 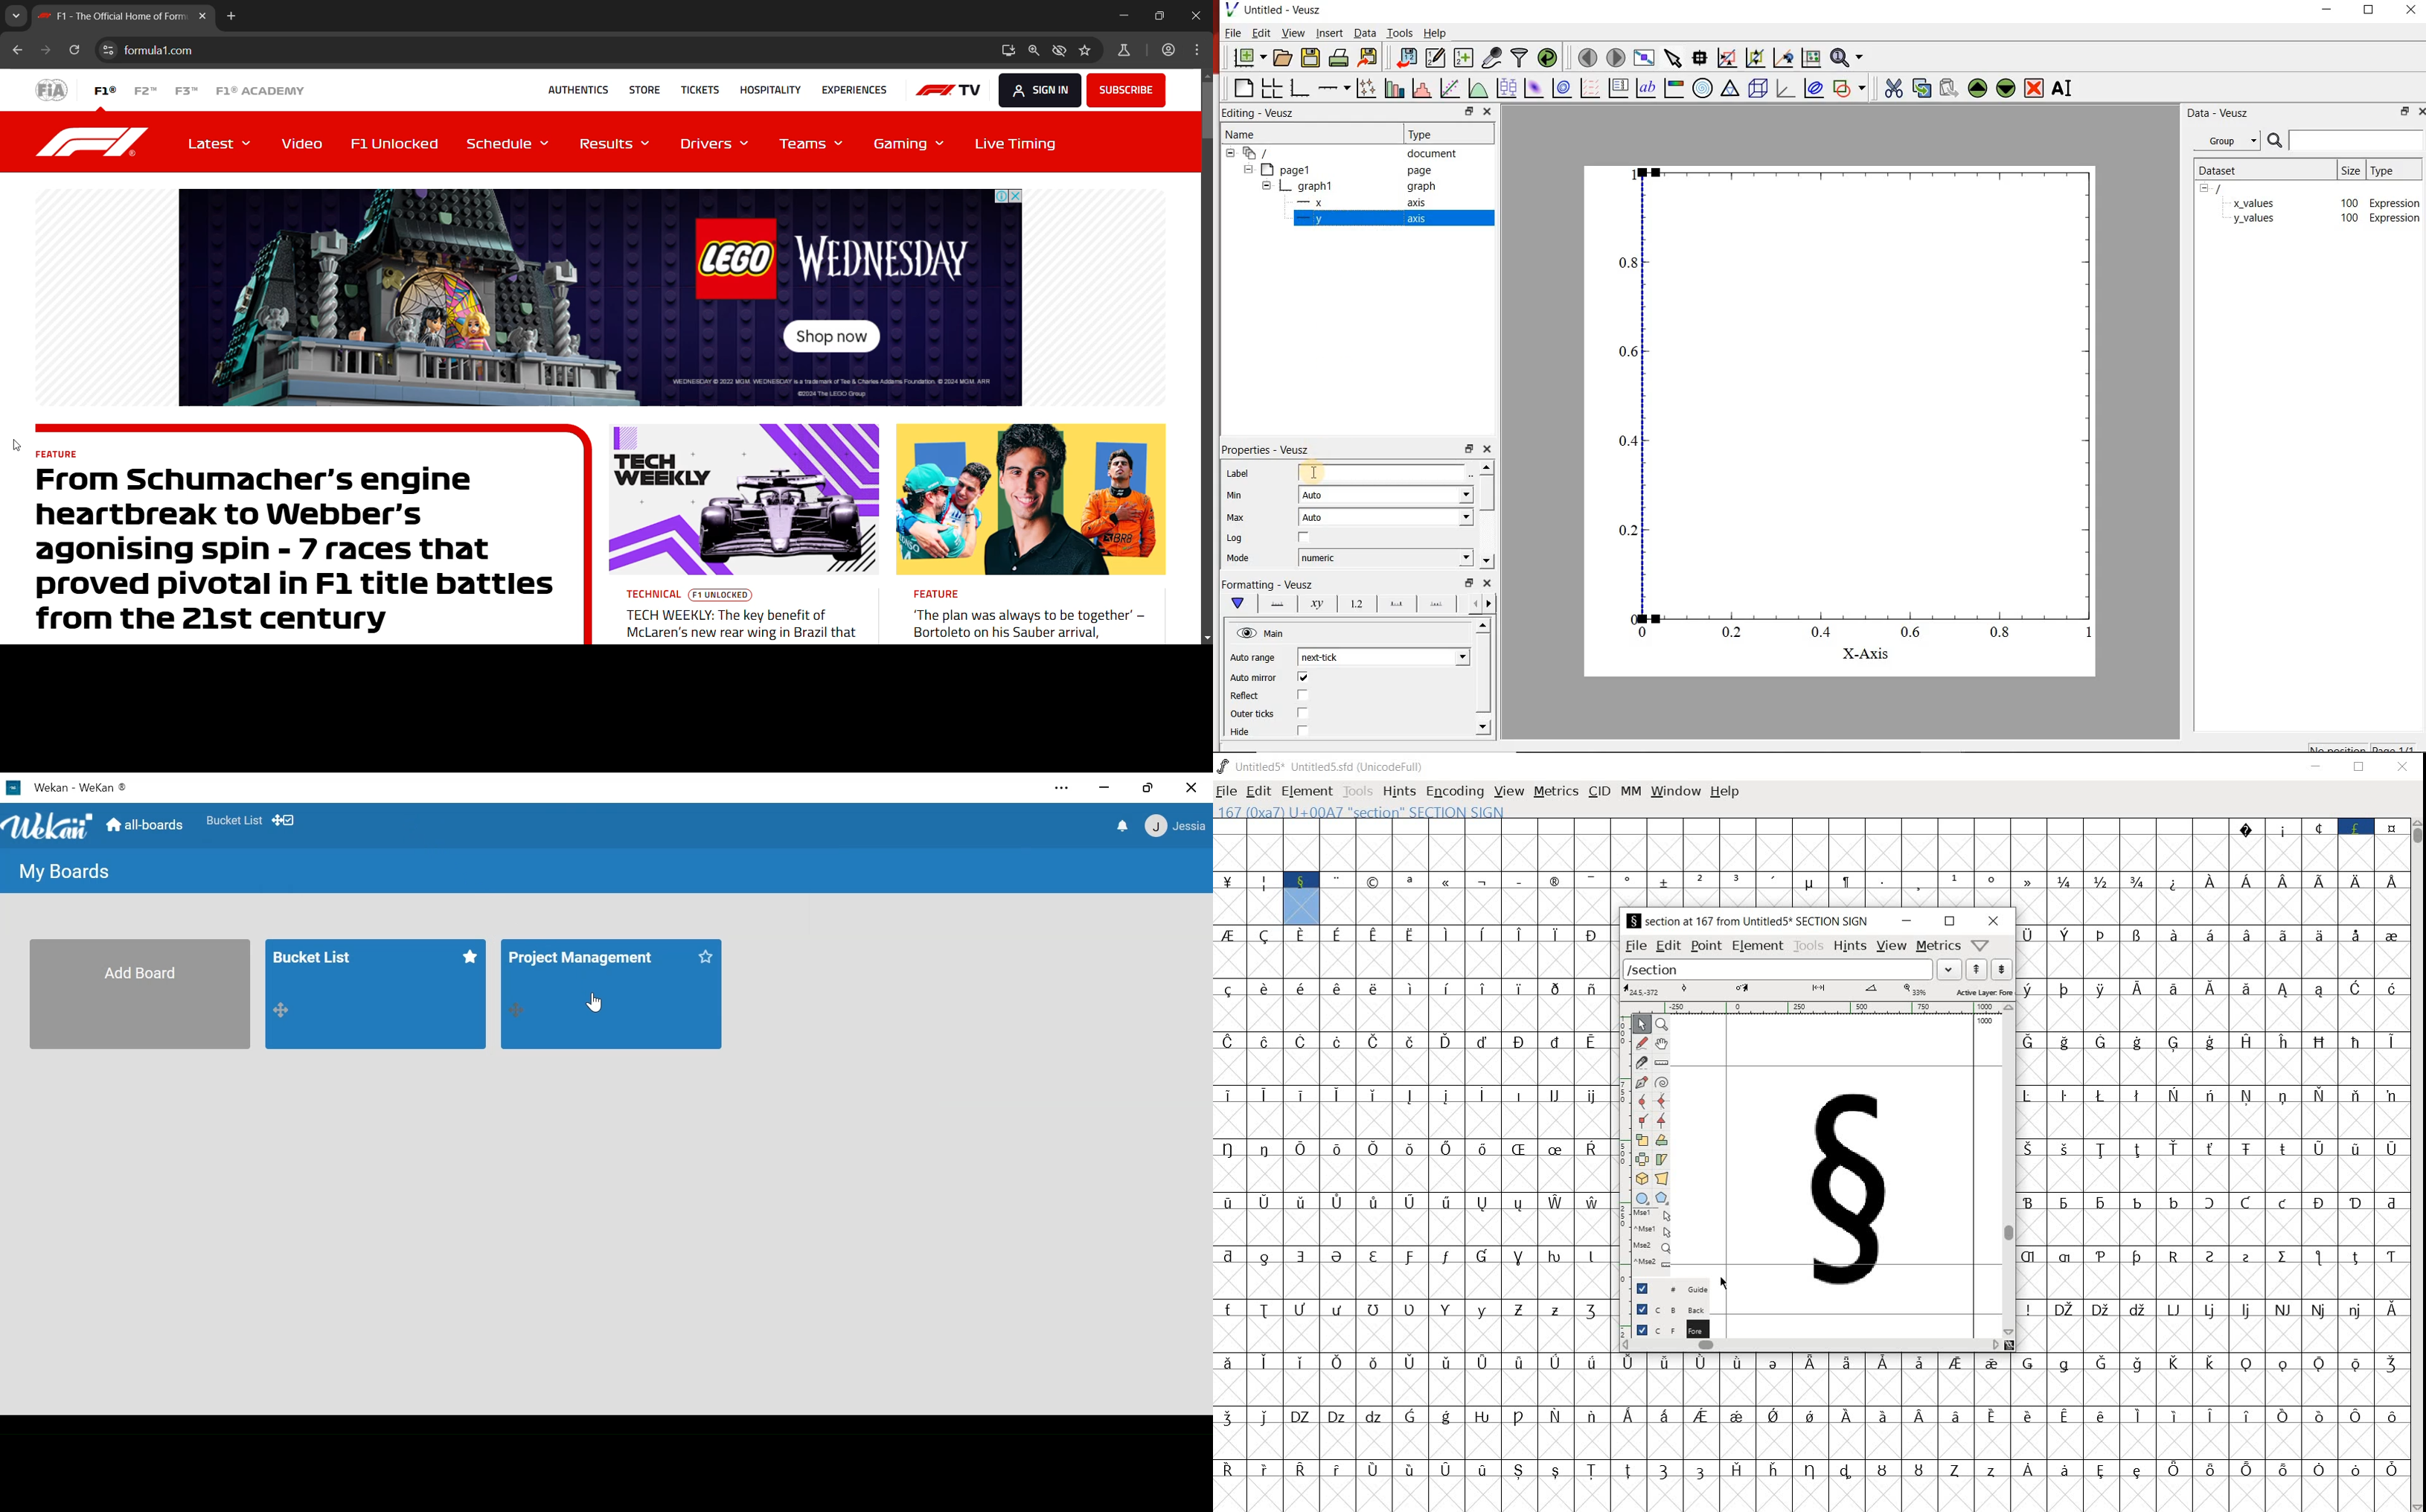 What do you see at coordinates (1486, 494) in the screenshot?
I see `vertical scrollbar` at bounding box center [1486, 494].